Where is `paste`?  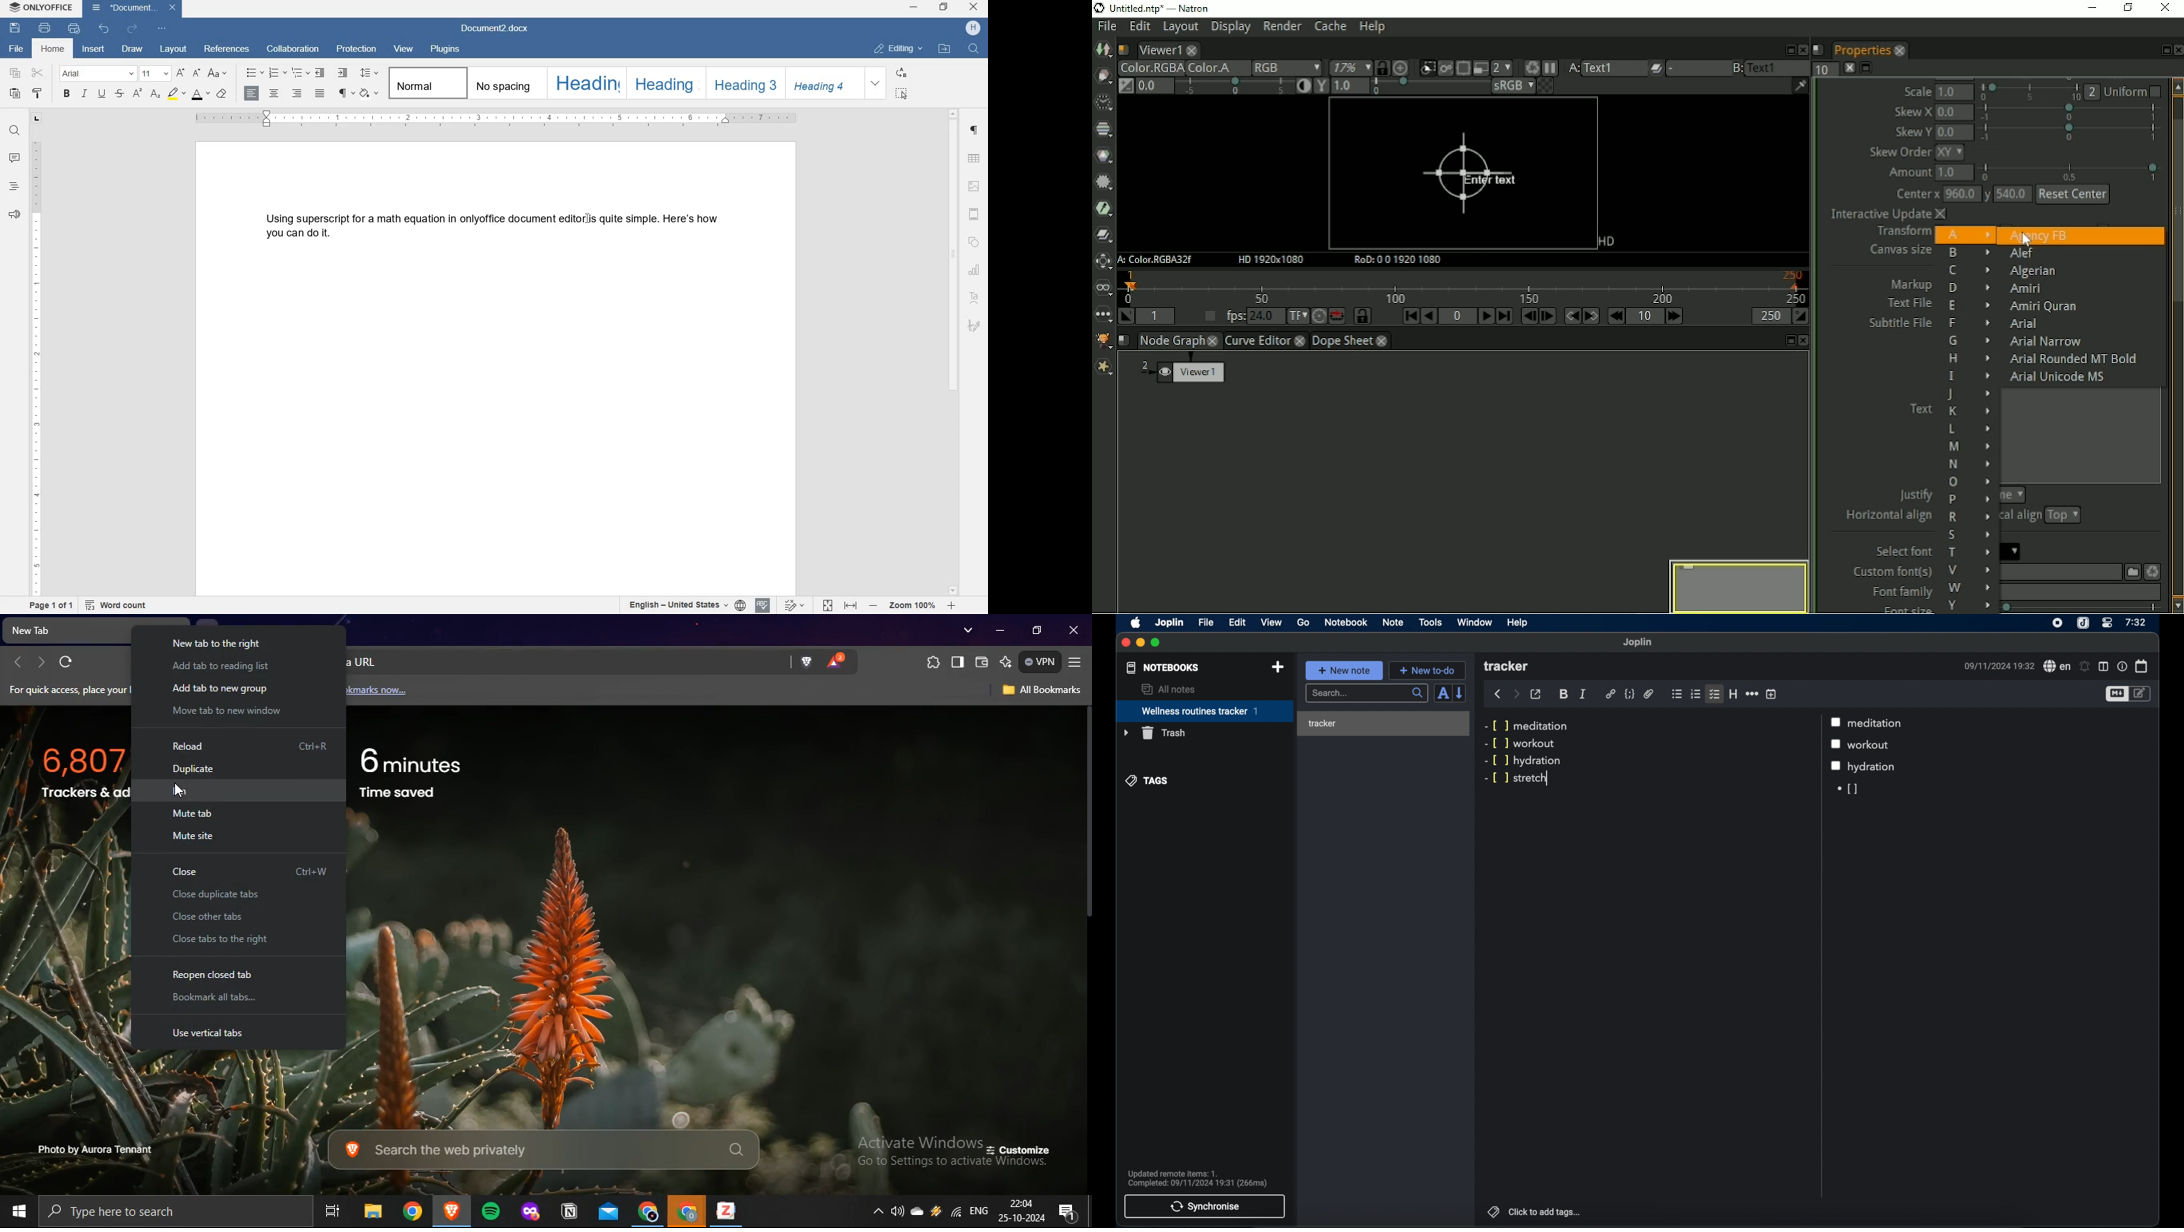 paste is located at coordinates (15, 94).